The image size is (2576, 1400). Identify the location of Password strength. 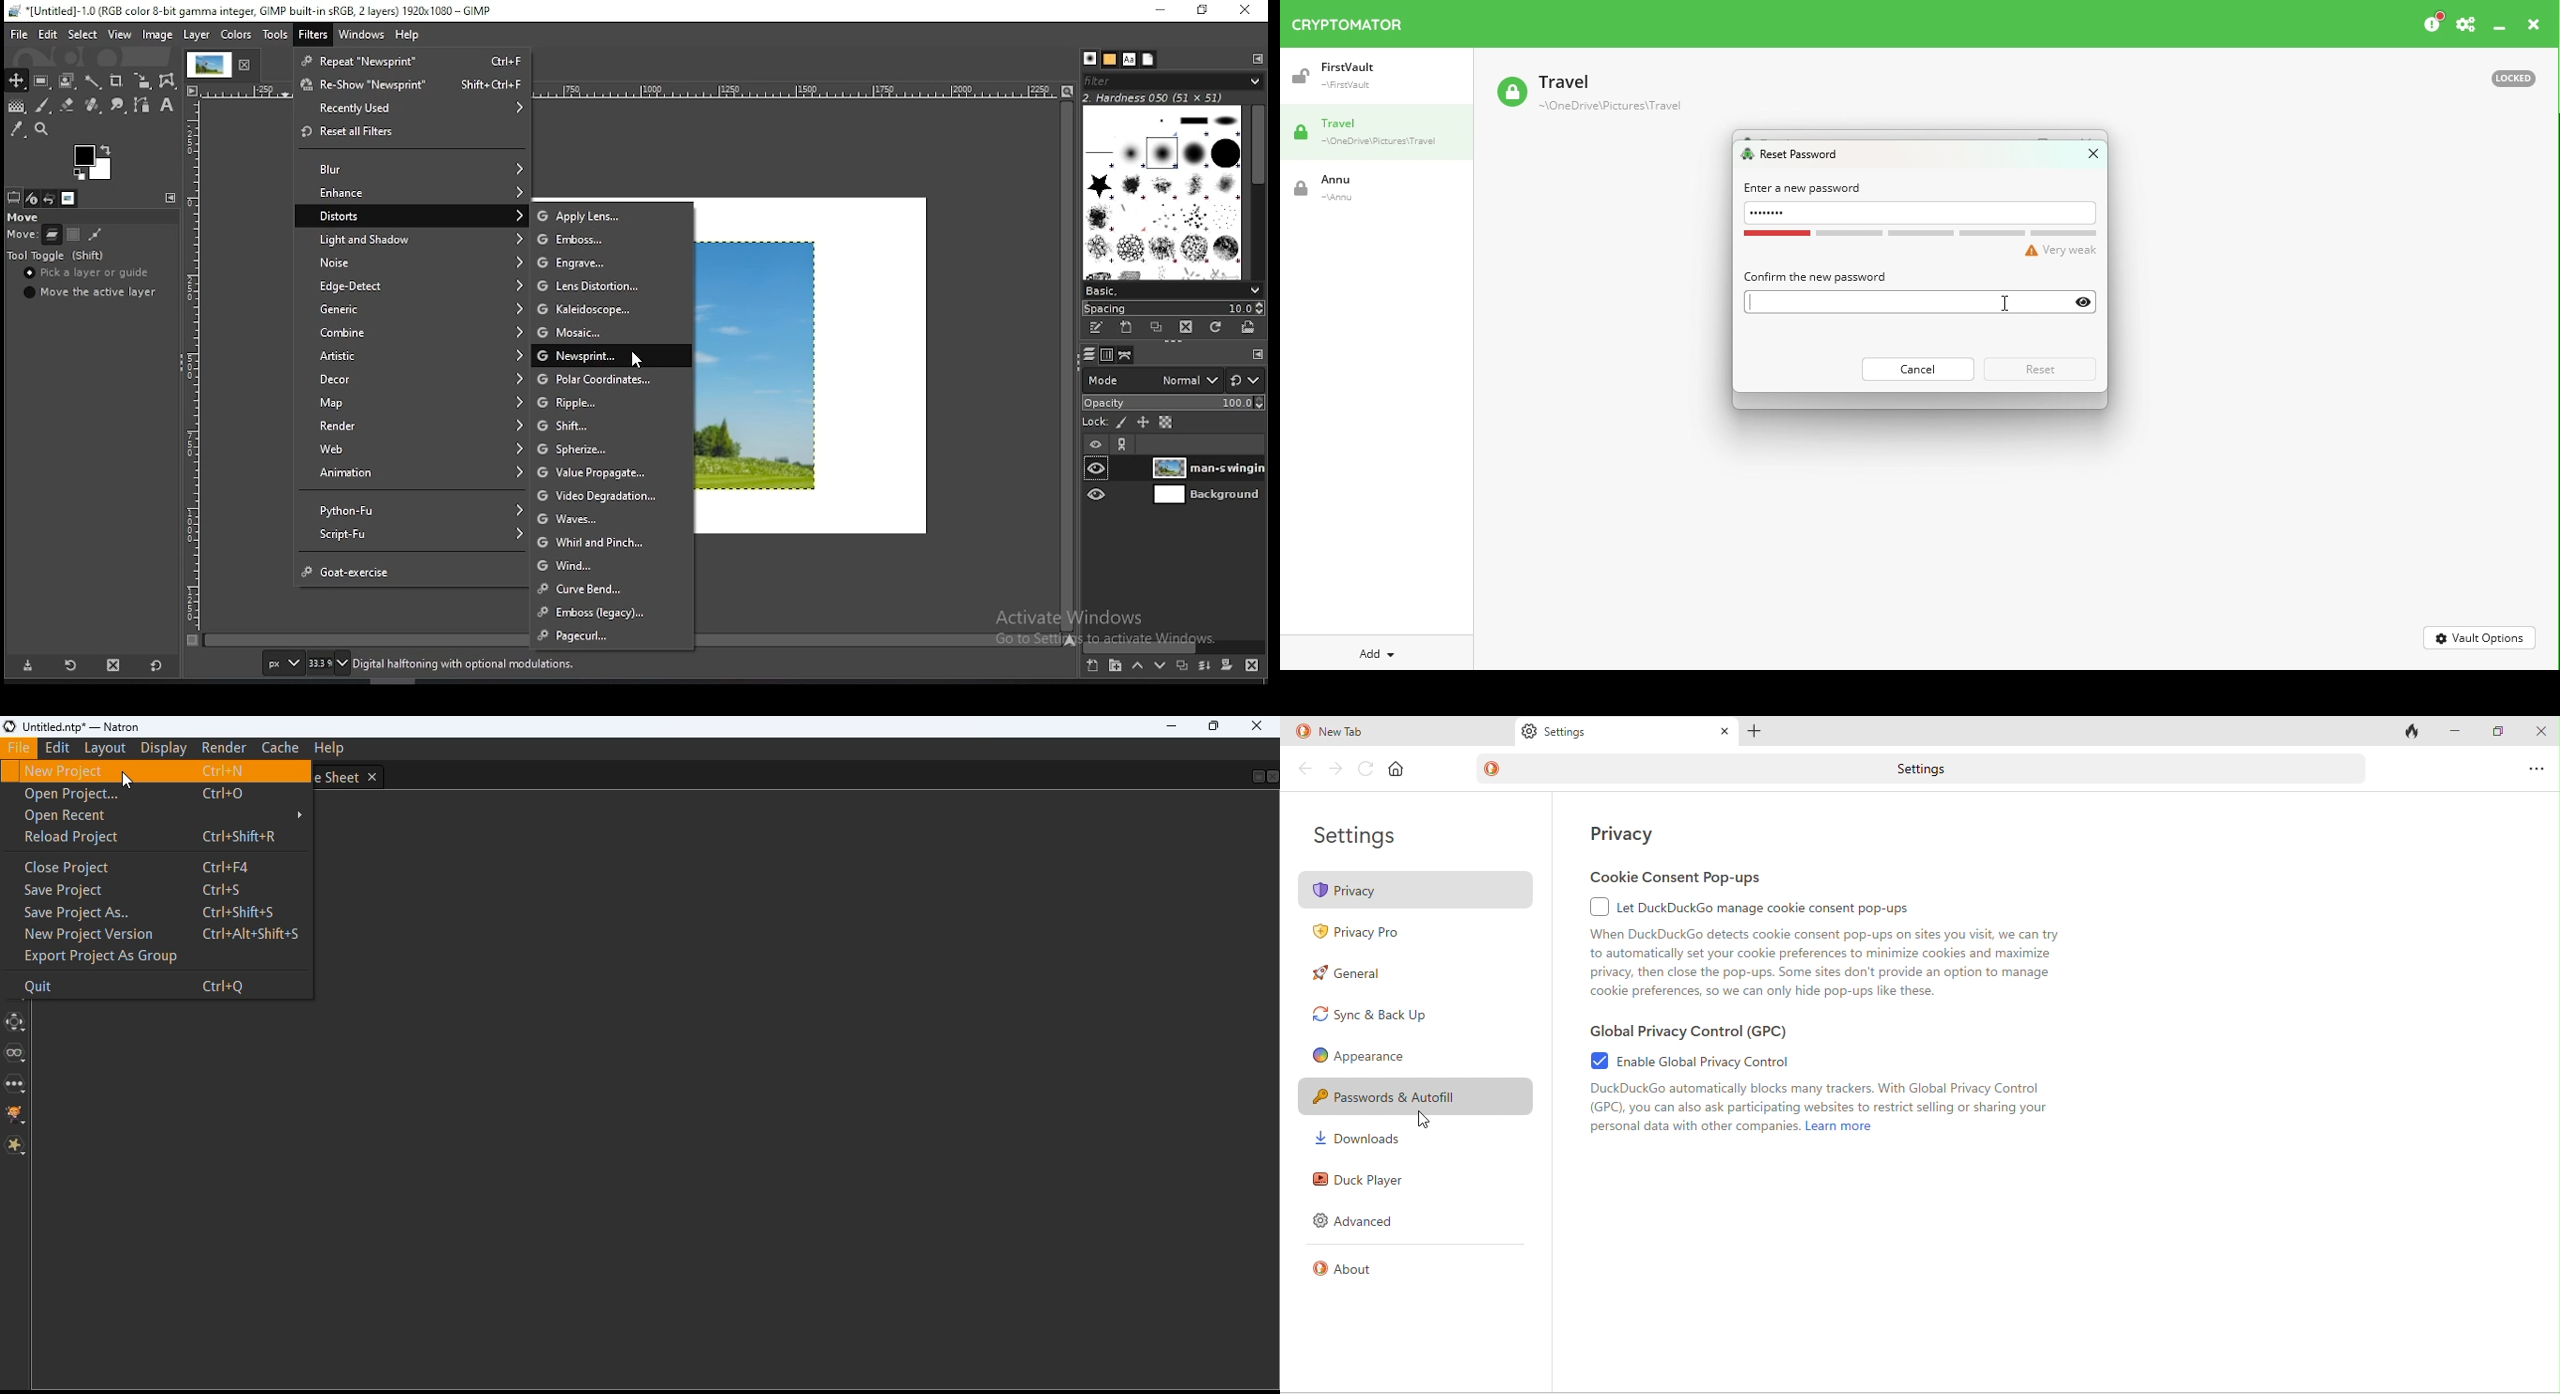
(1922, 245).